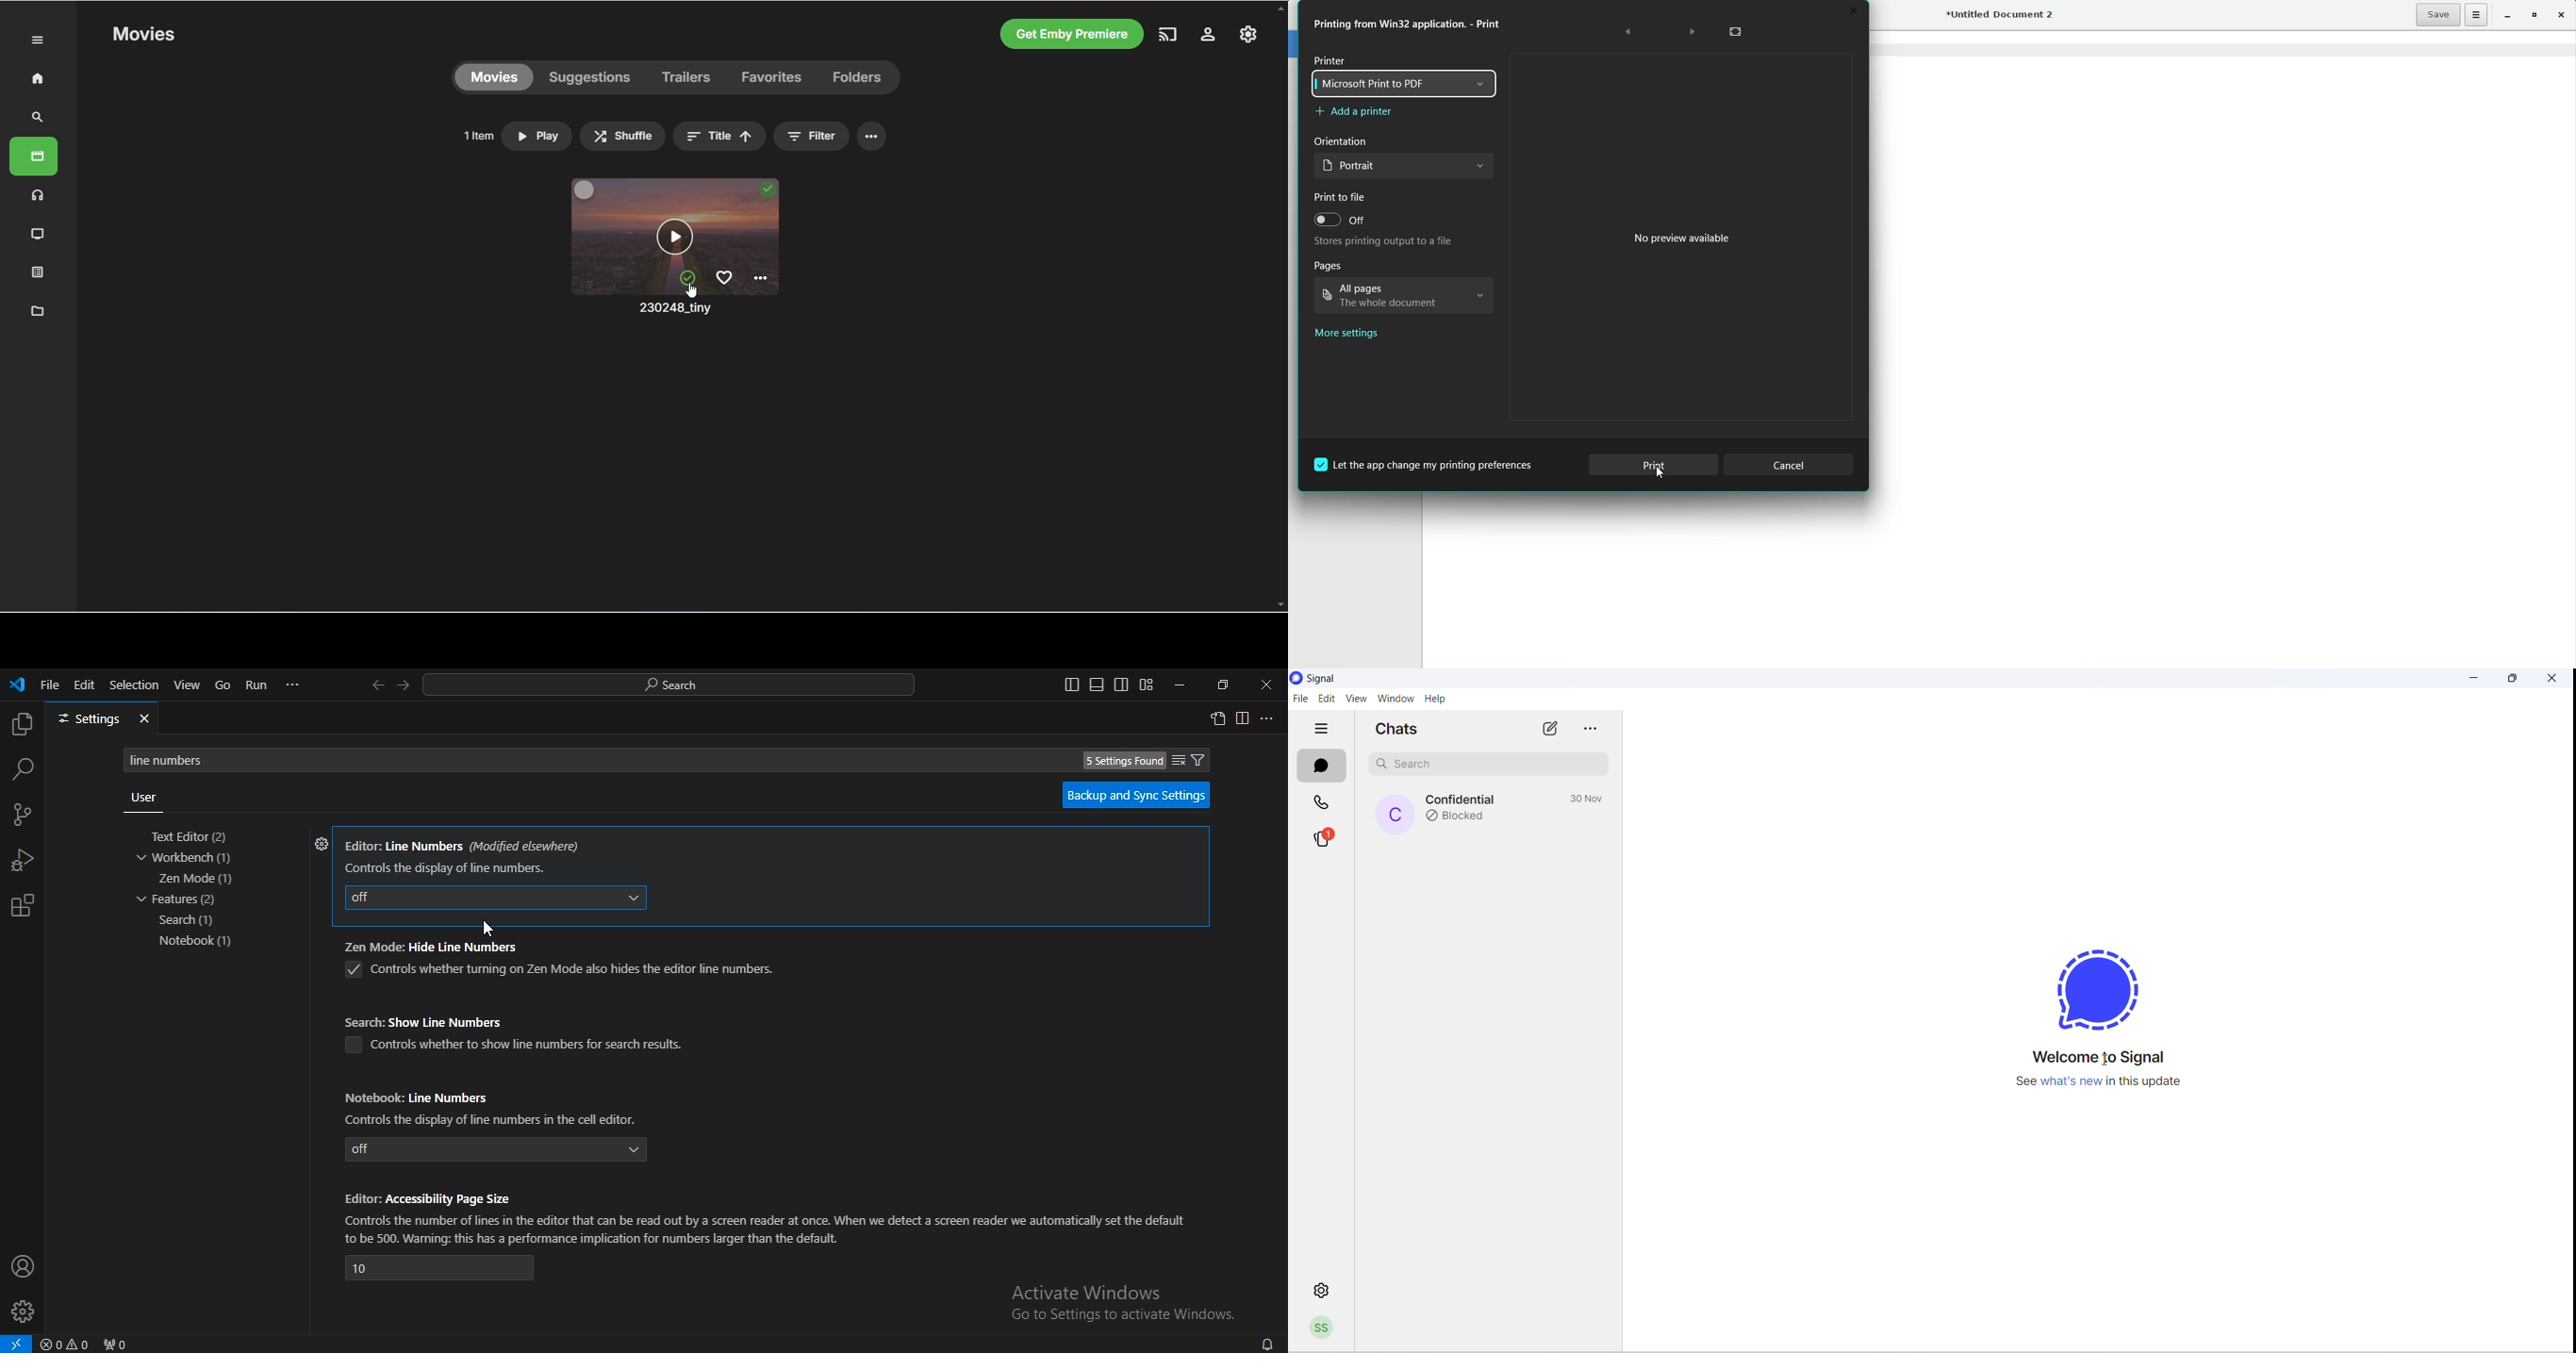 The height and width of the screenshot is (1372, 2576). I want to click on More settings, so click(1348, 335).